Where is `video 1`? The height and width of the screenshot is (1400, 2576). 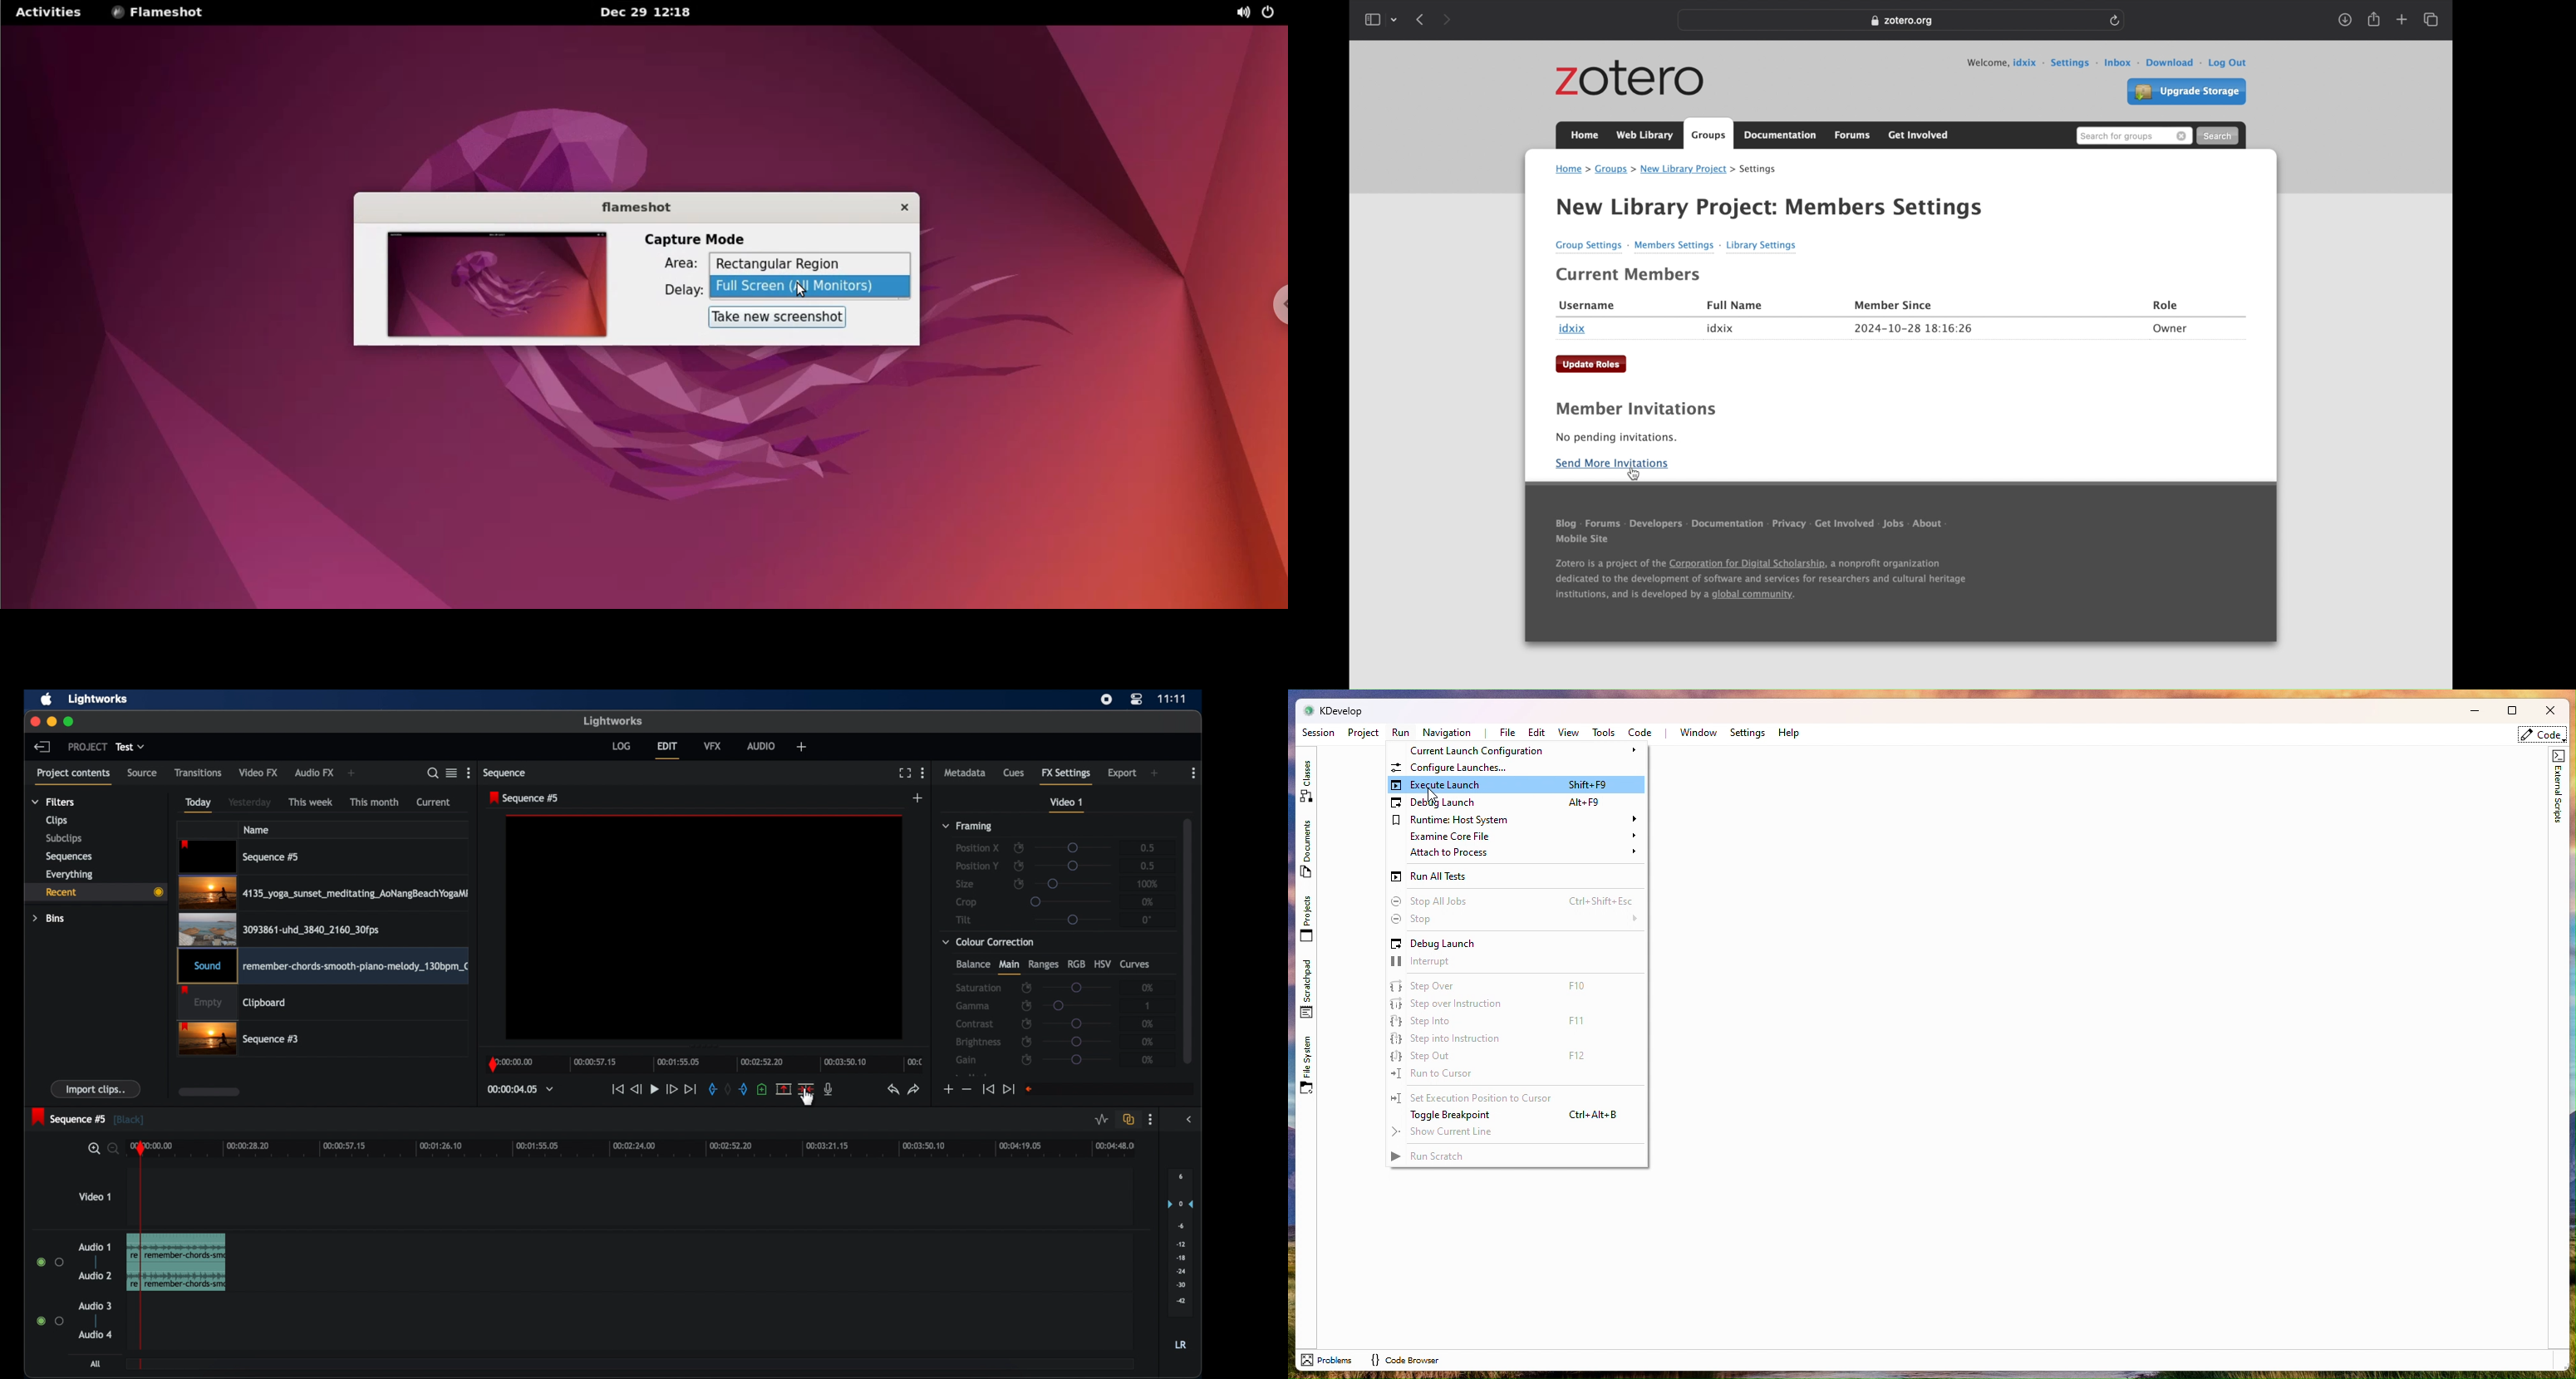
video 1 is located at coordinates (1068, 805).